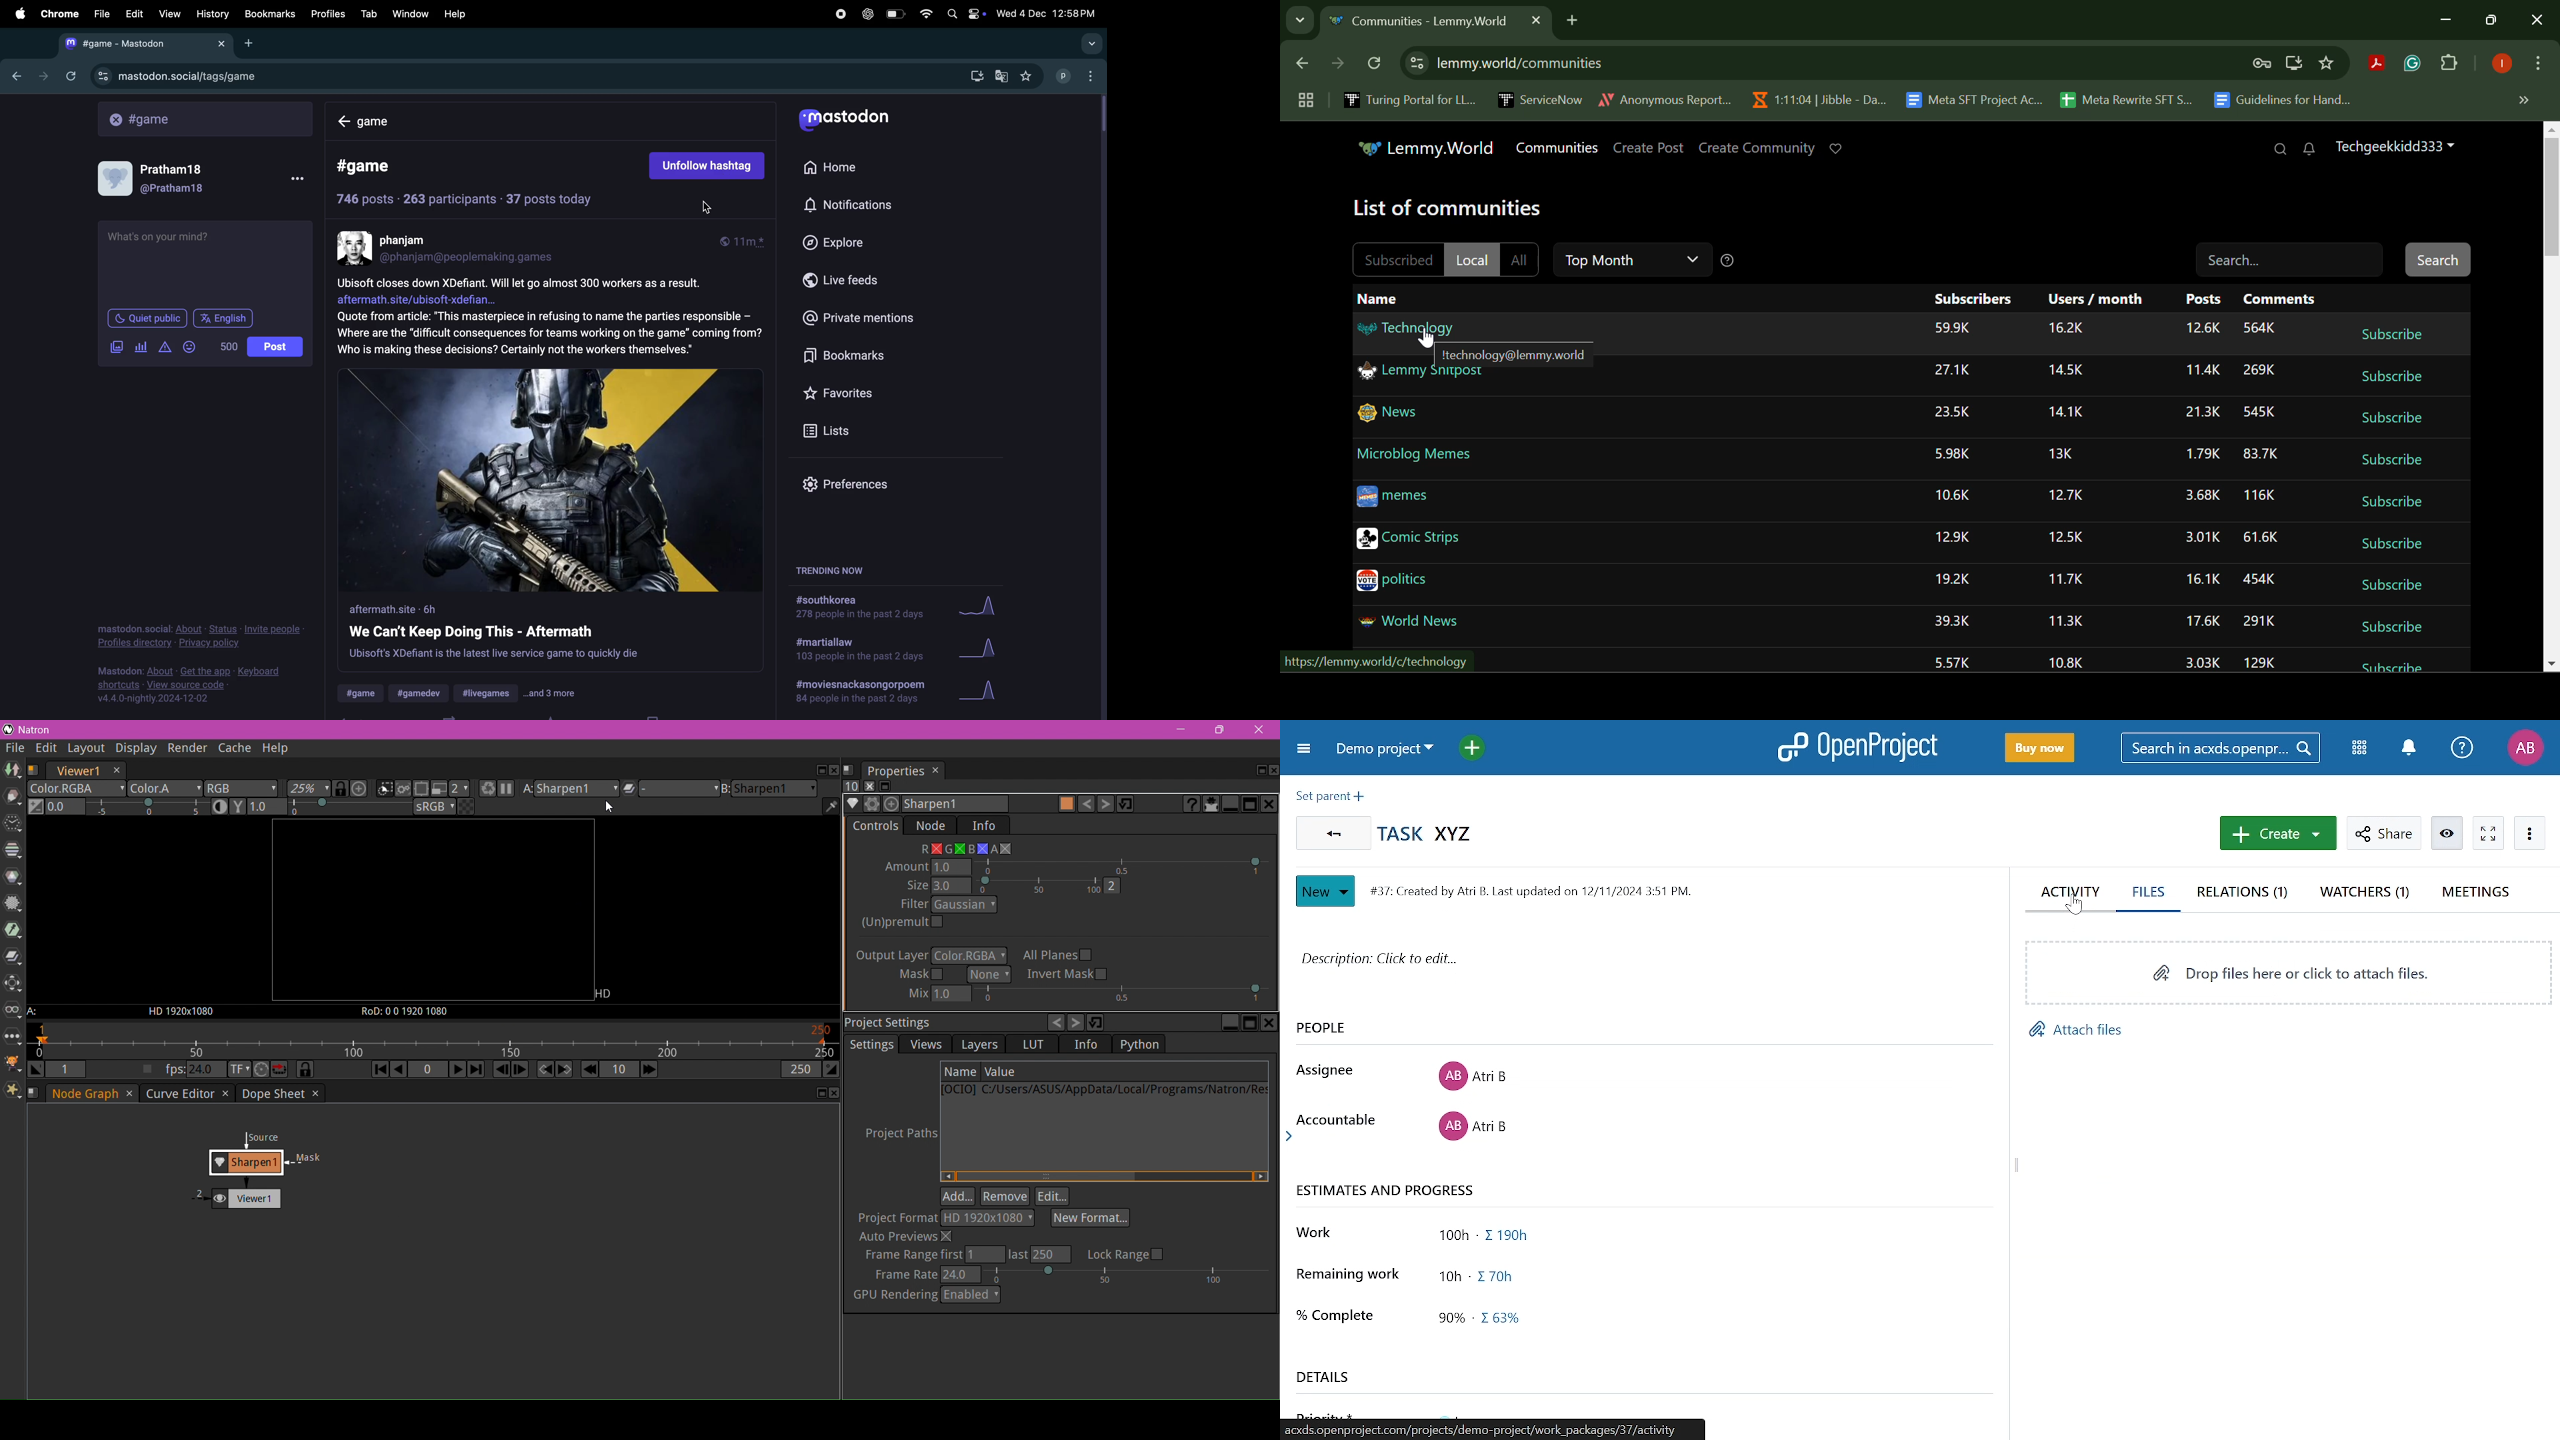 This screenshot has height=1456, width=2576. Describe the element at coordinates (473, 257) in the screenshot. I see `userid` at that location.